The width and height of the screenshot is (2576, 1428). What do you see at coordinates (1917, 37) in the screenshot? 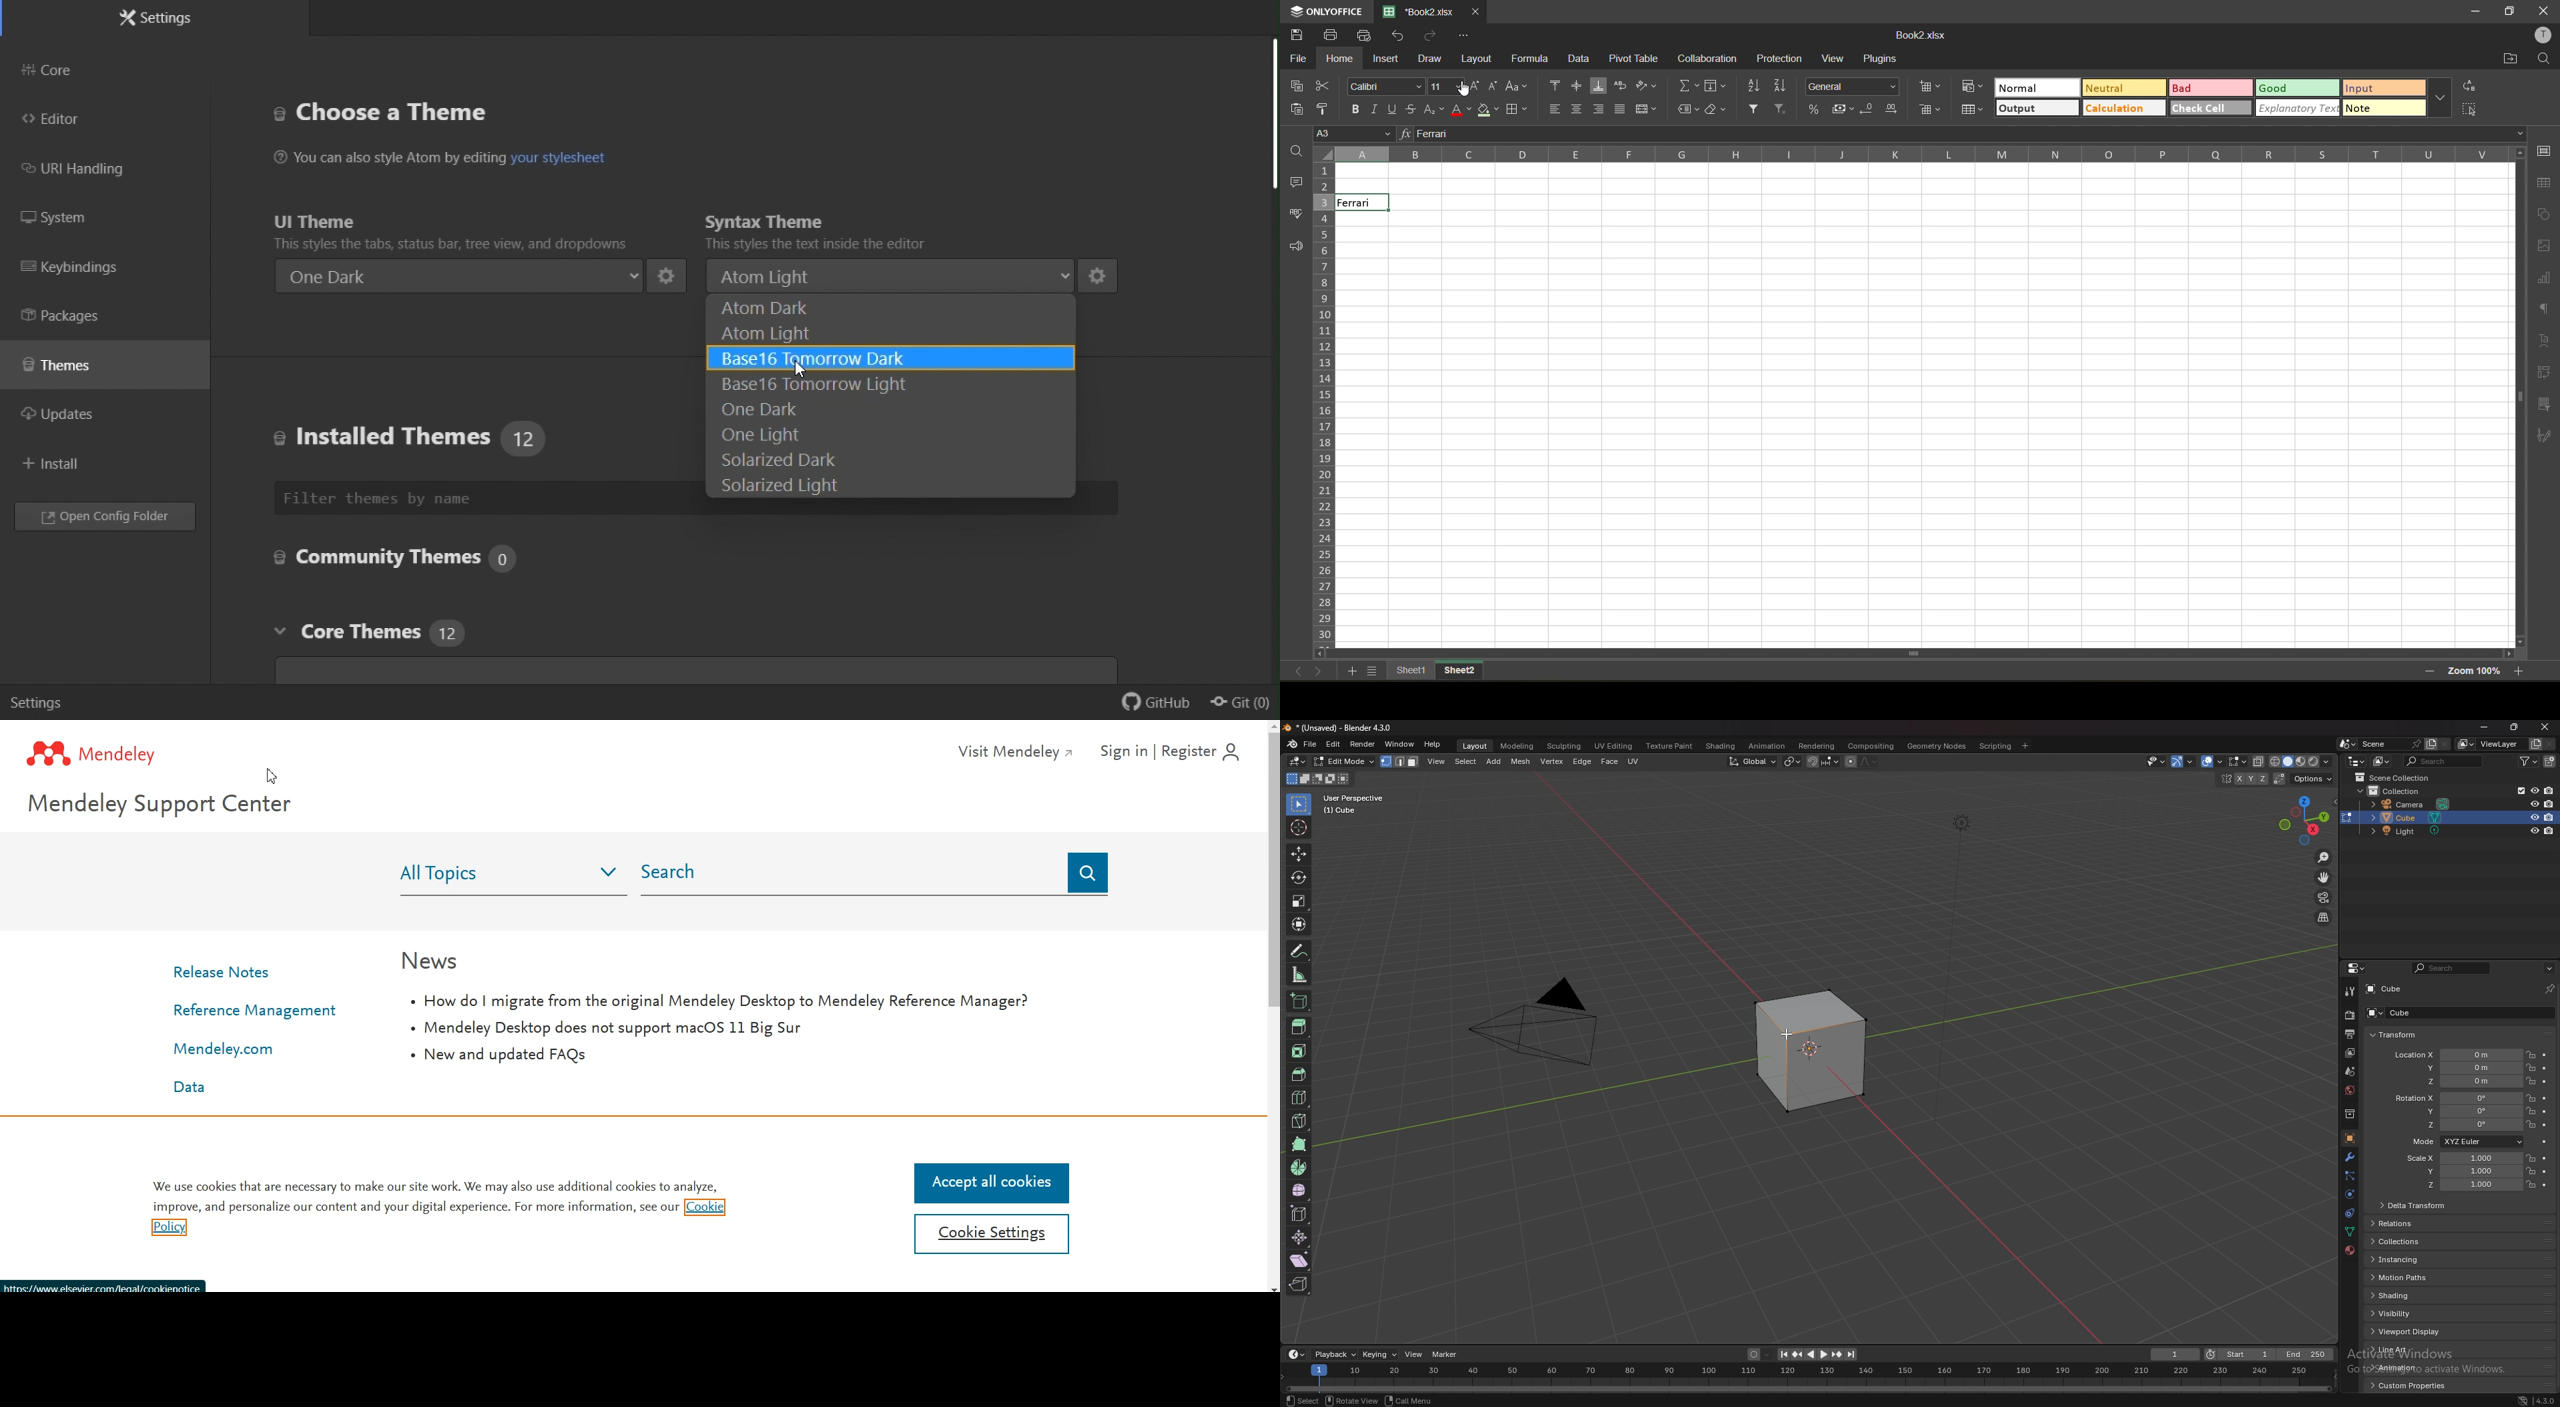
I see `filename` at bounding box center [1917, 37].